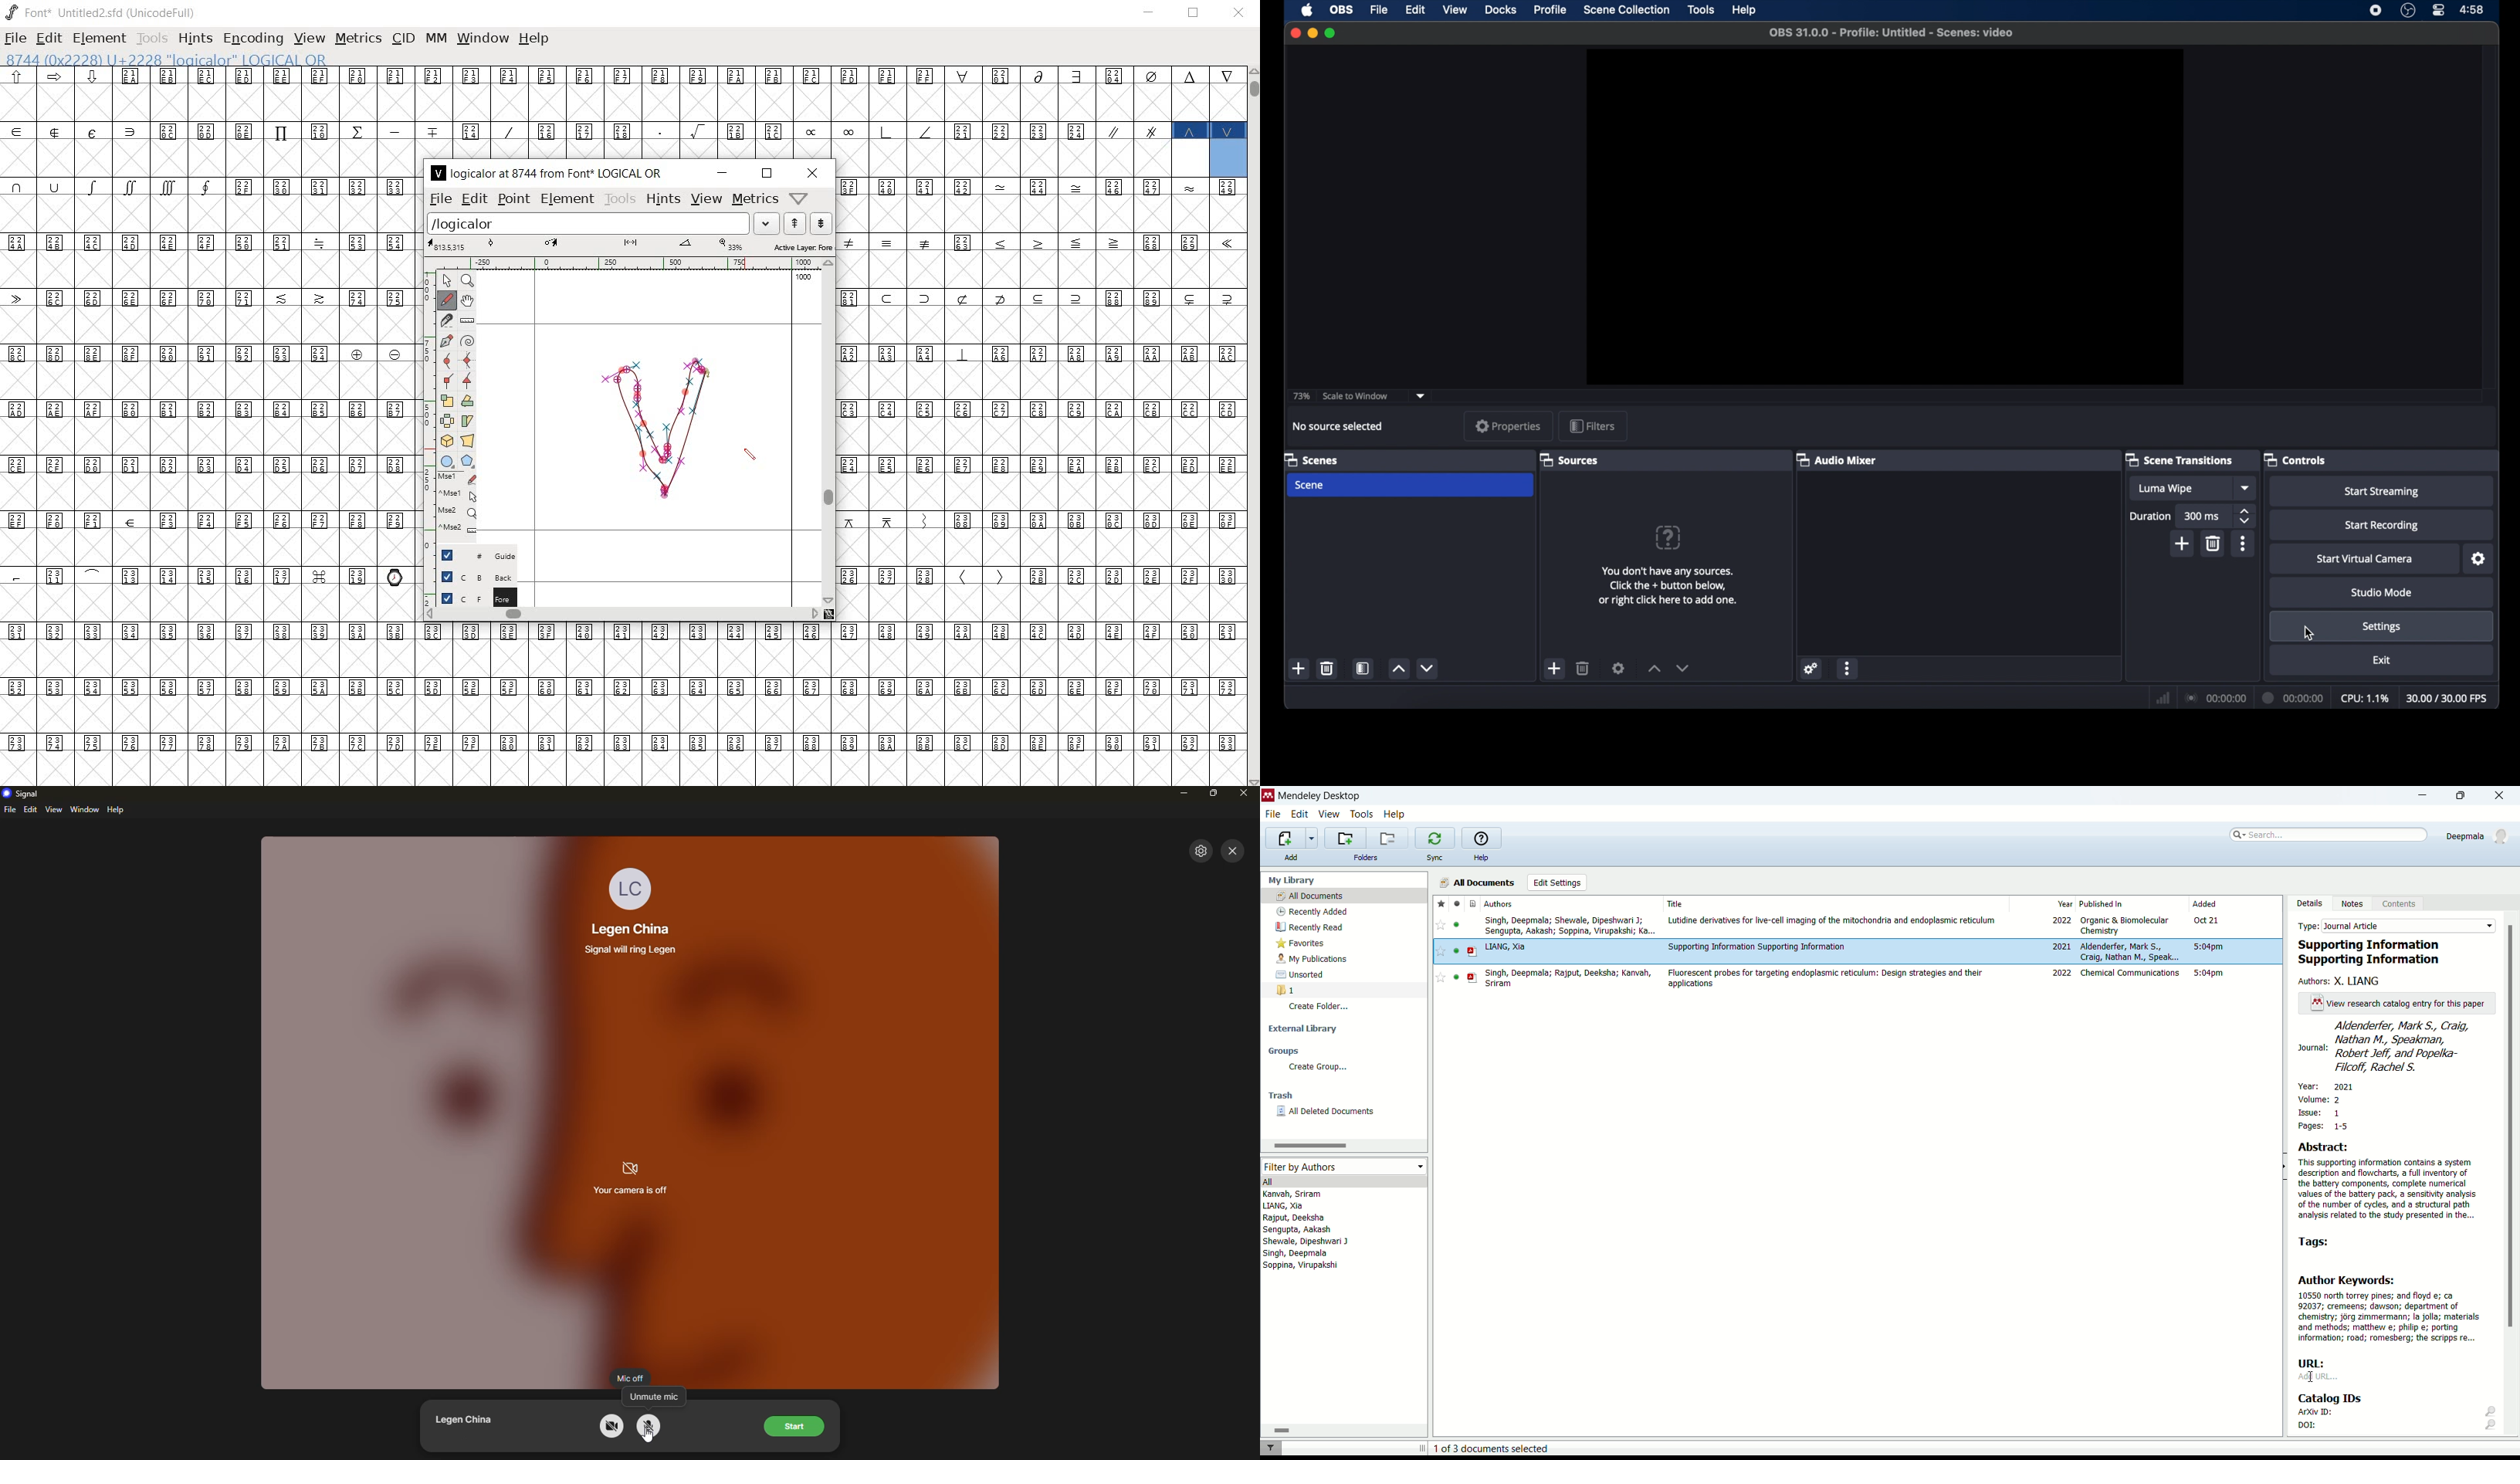 The image size is (2520, 1484). What do you see at coordinates (465, 340) in the screenshot?
I see `change whether spiro is active or not` at bounding box center [465, 340].